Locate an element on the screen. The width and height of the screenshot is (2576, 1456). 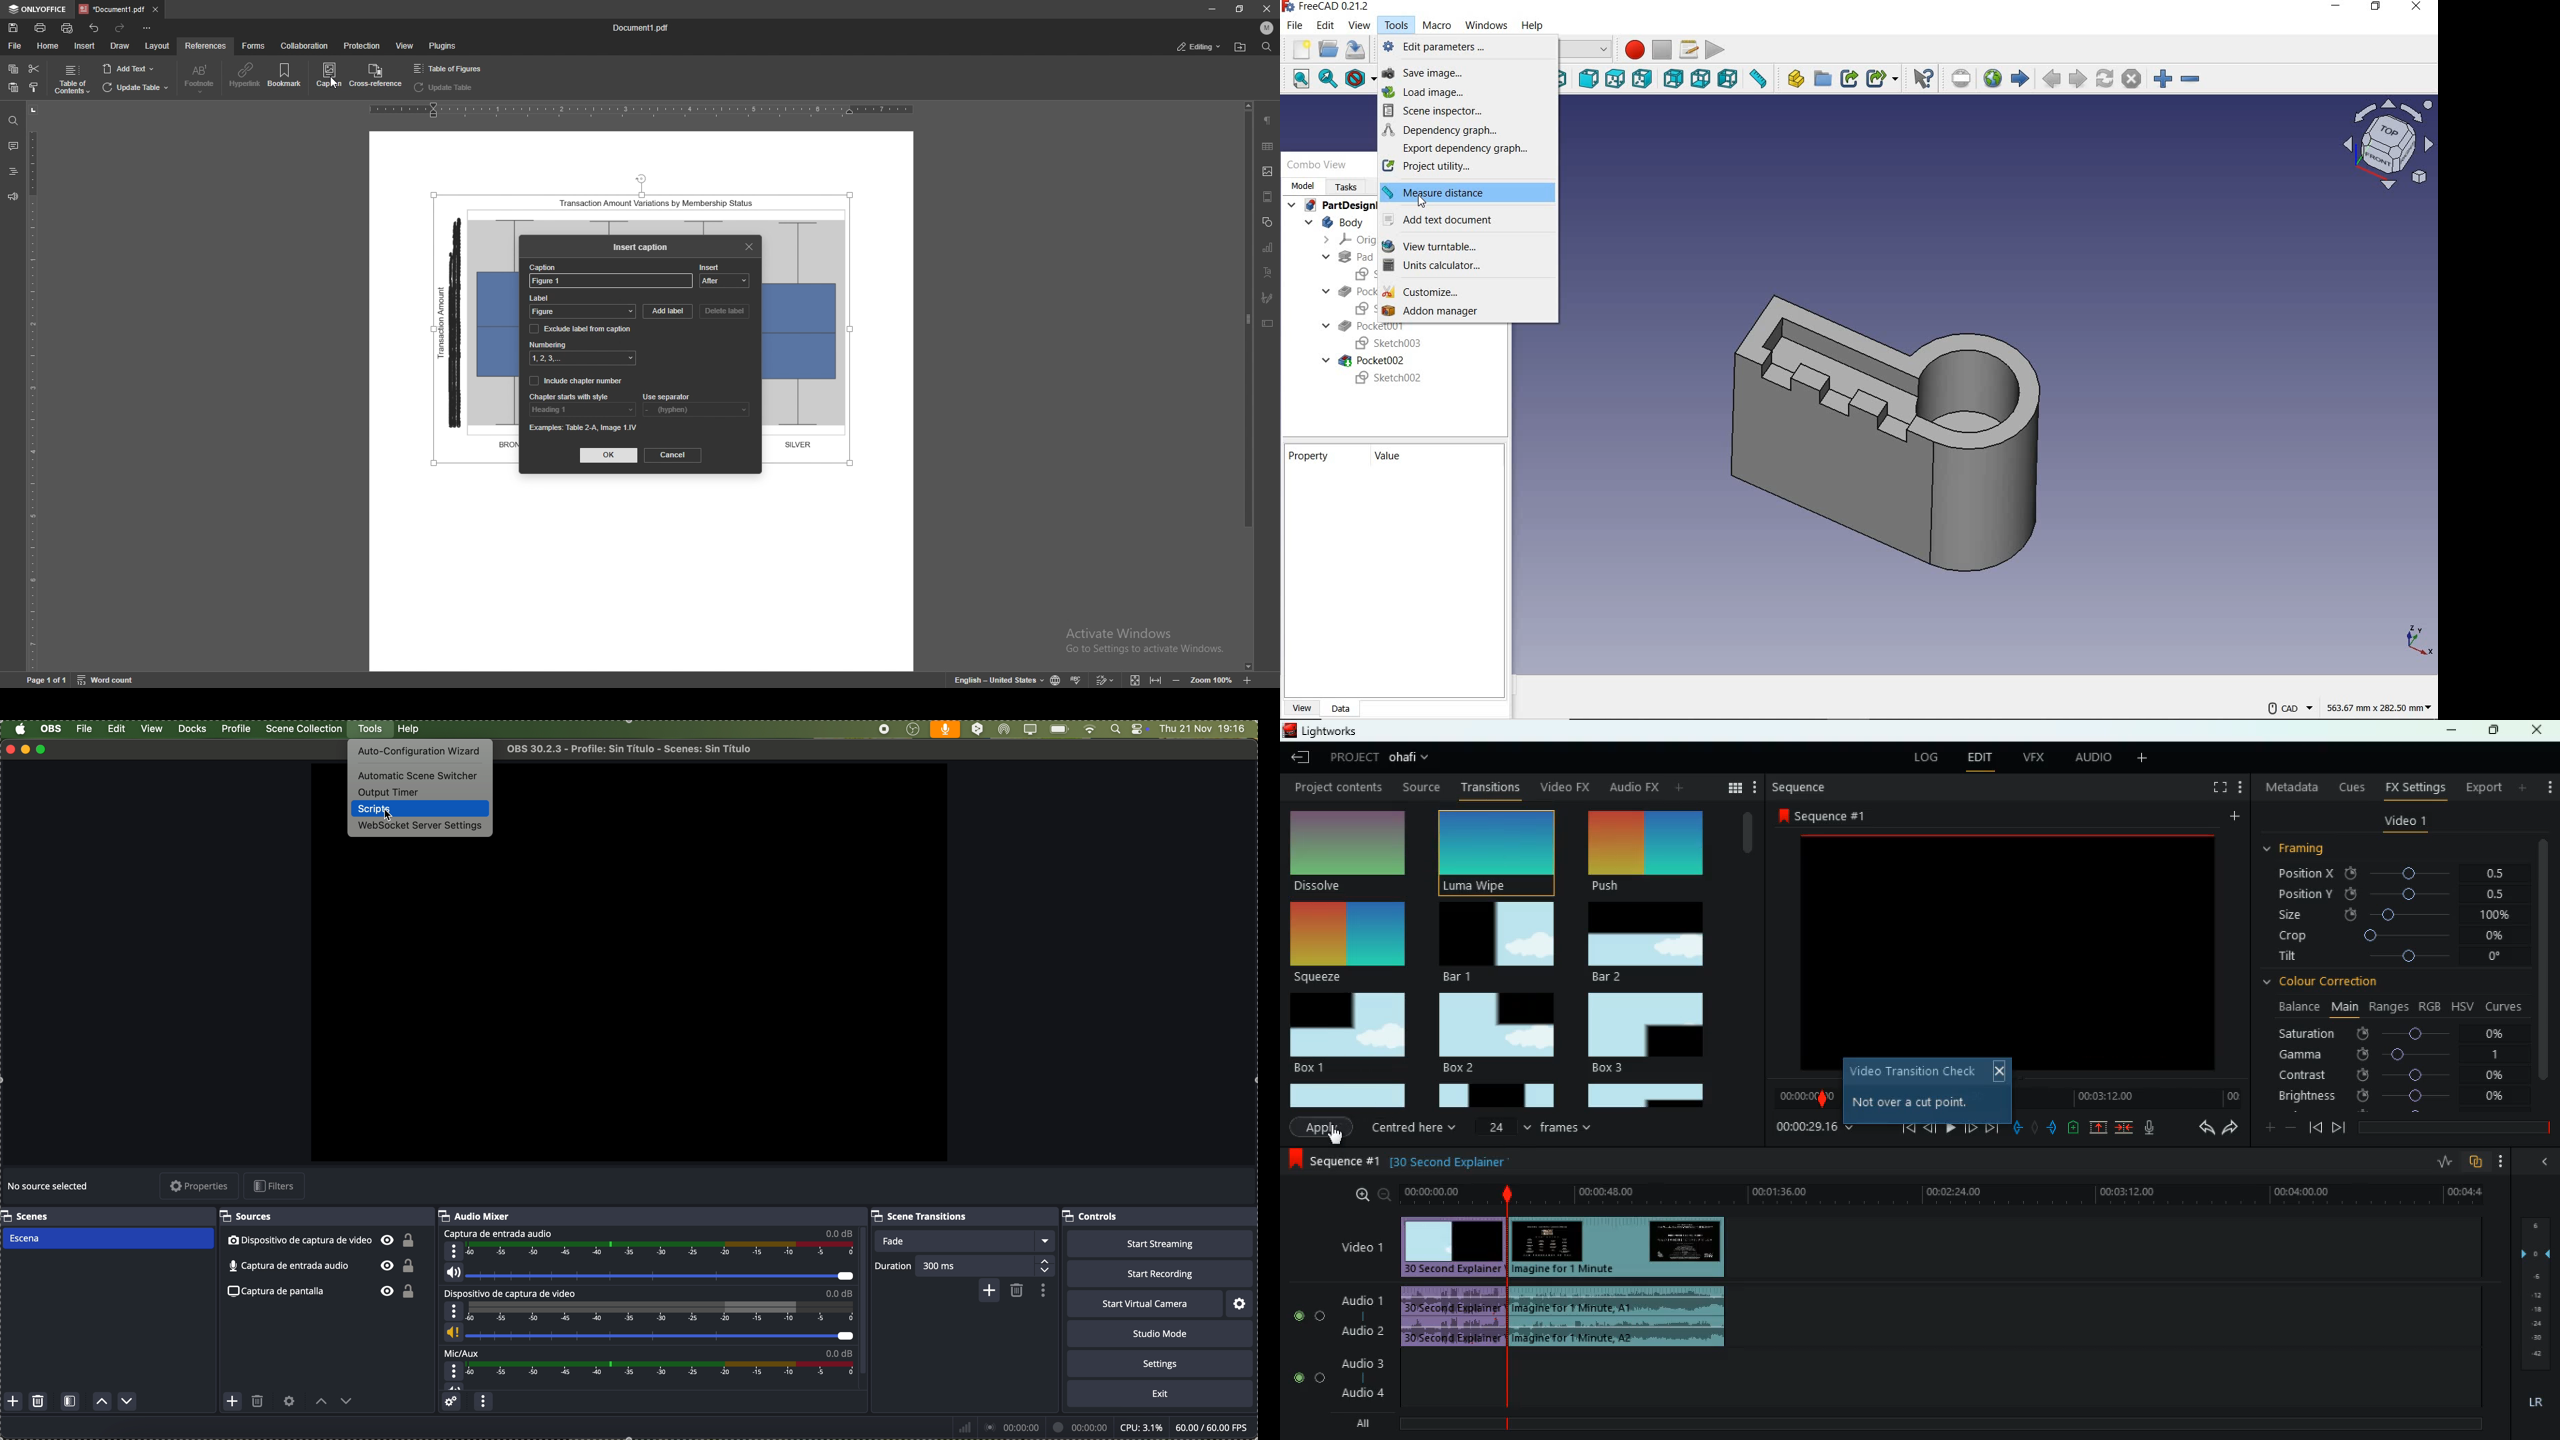
scene transitions is located at coordinates (922, 1216).